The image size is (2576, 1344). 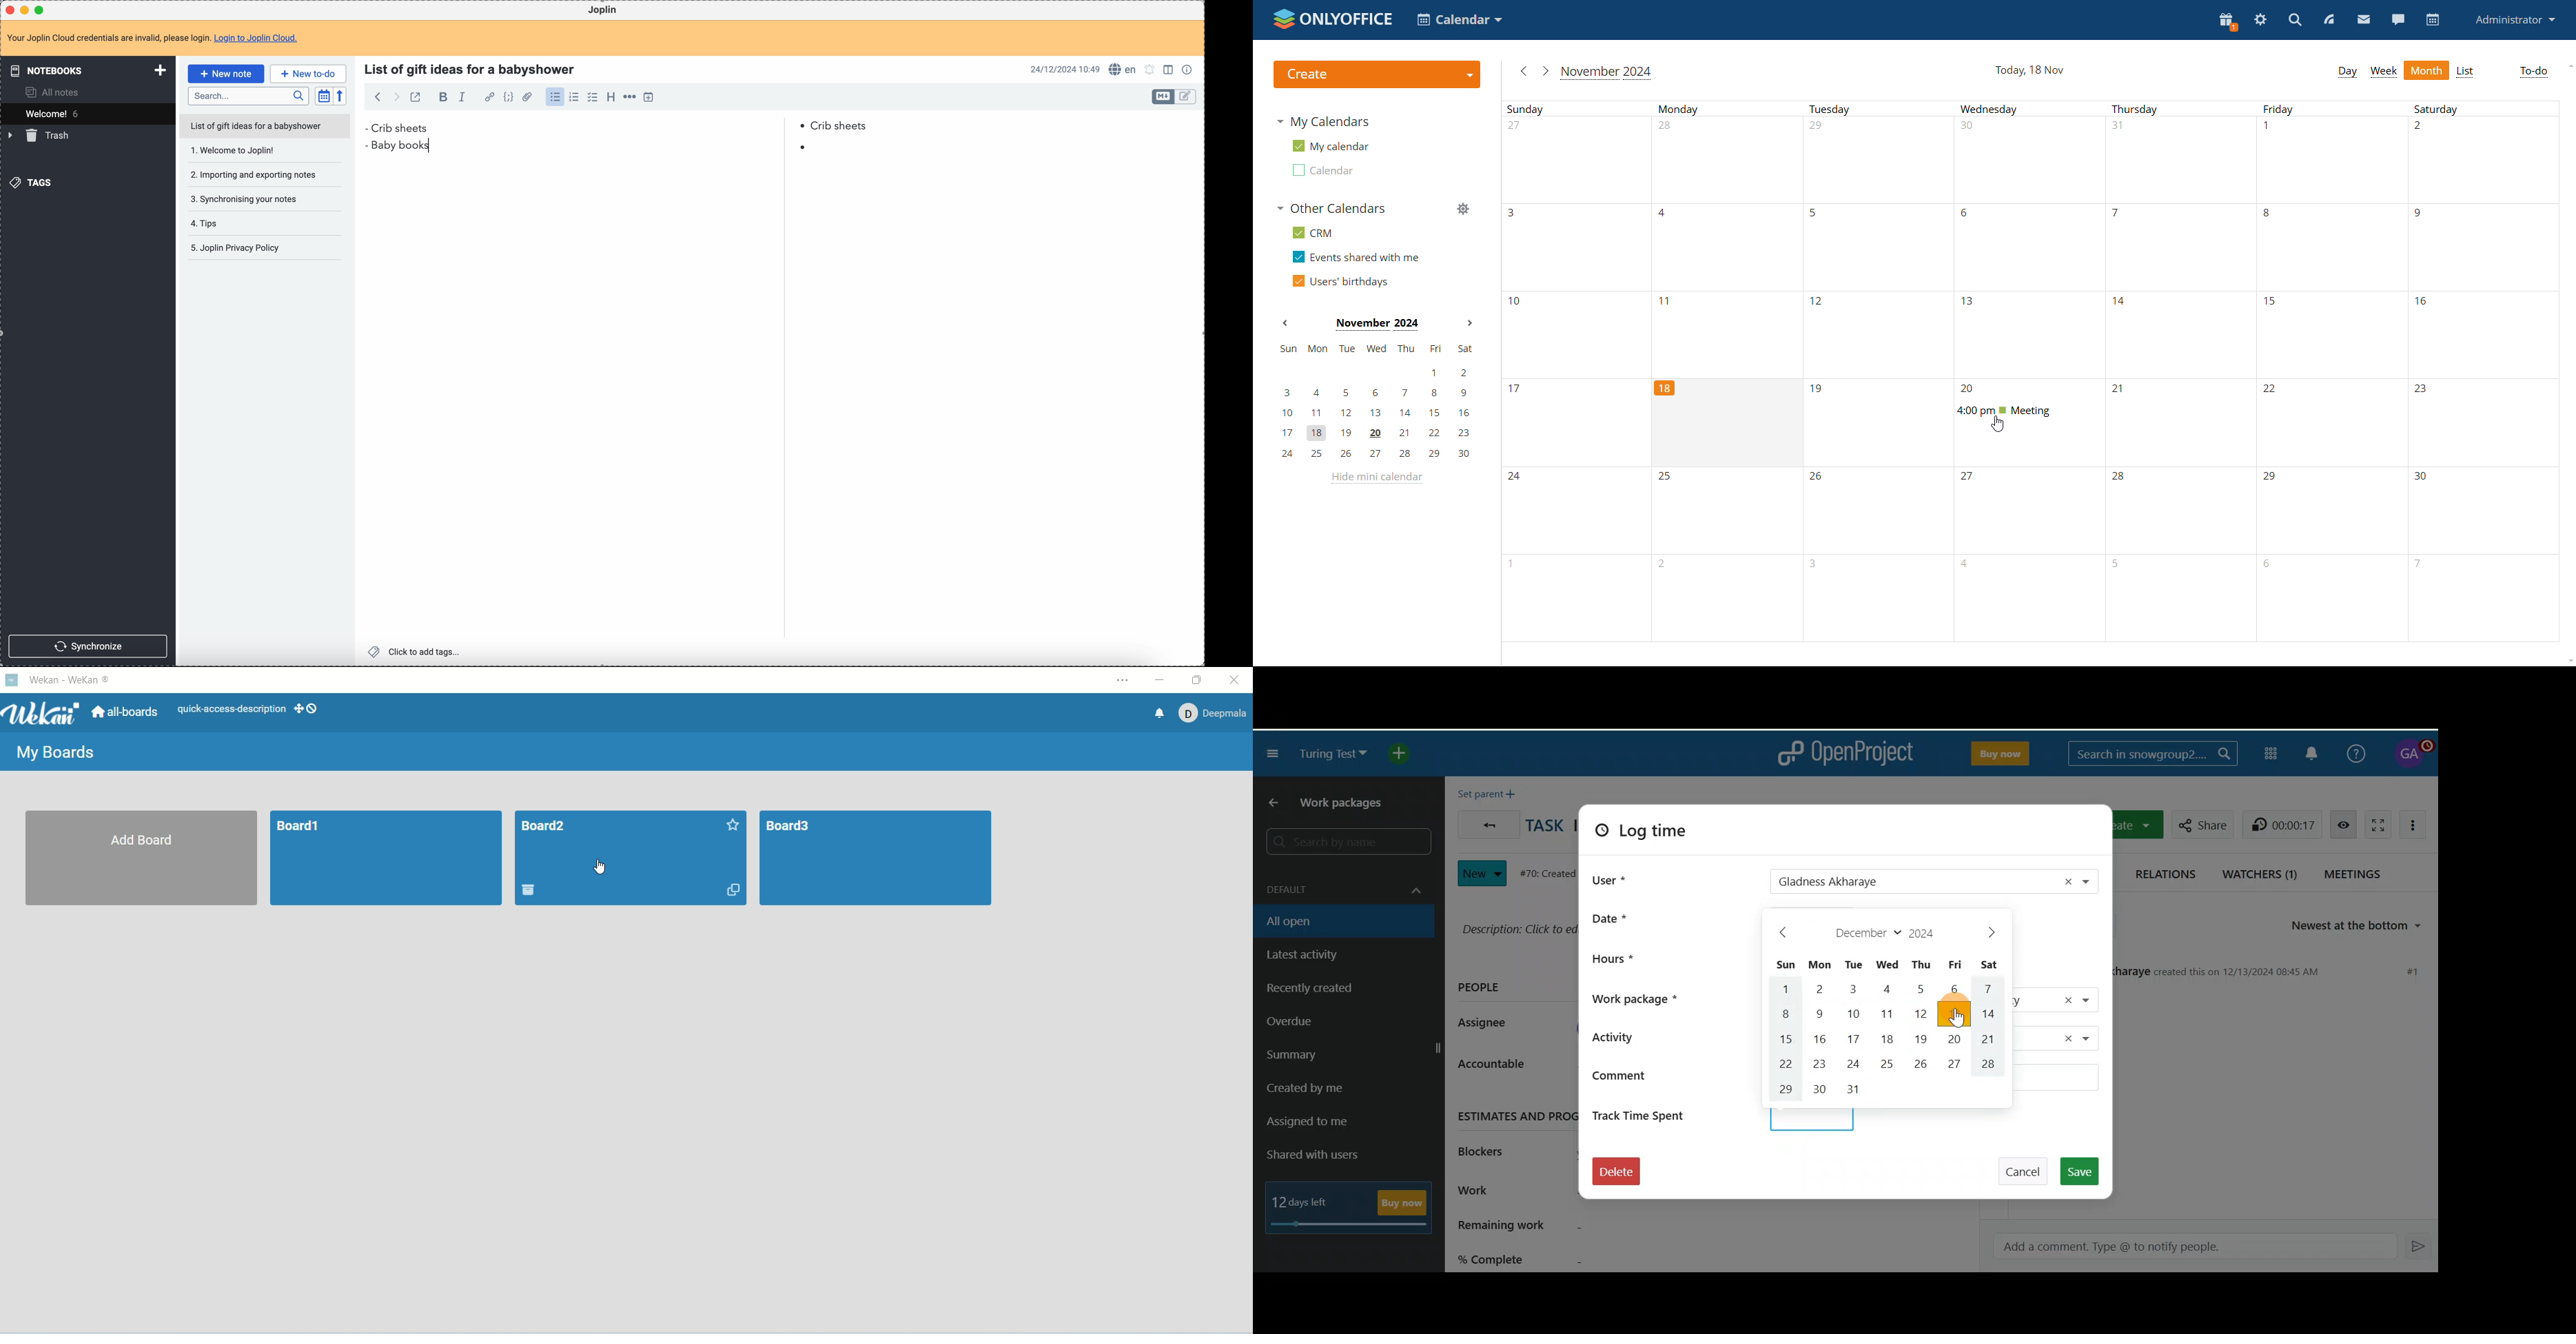 What do you see at coordinates (1171, 71) in the screenshot?
I see `toggle edit layout` at bounding box center [1171, 71].